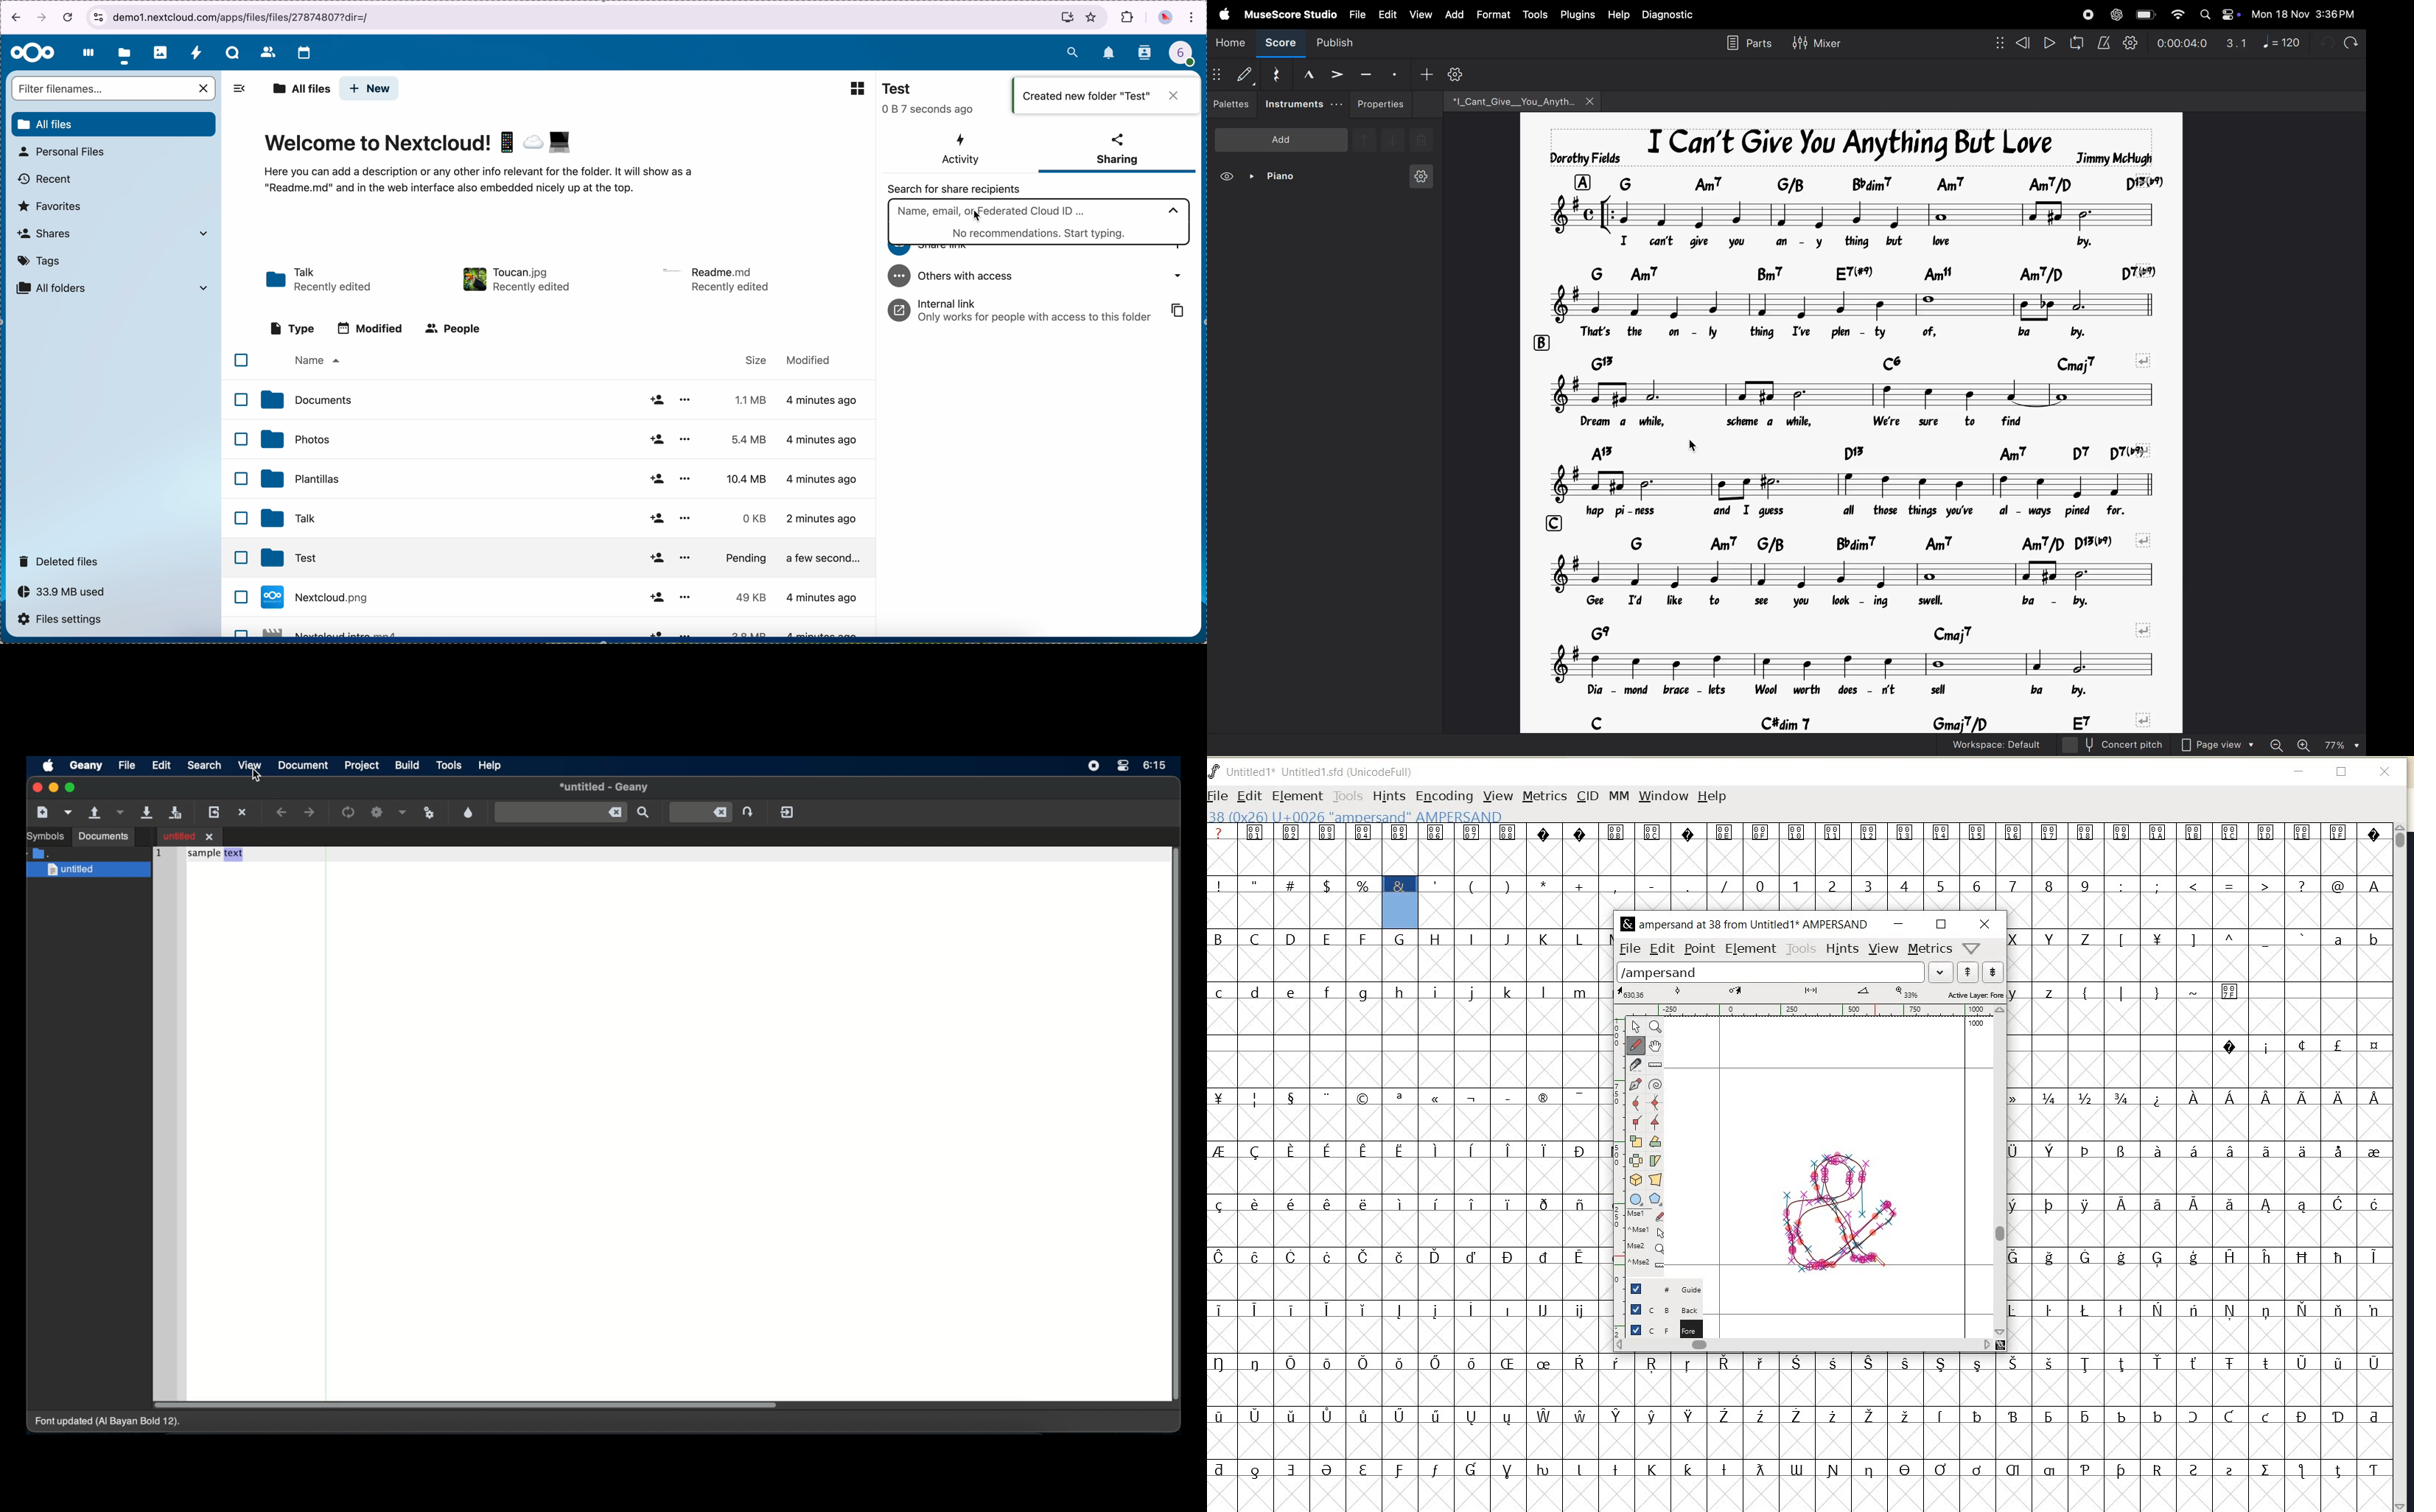 The height and width of the screenshot is (1512, 2436). What do you see at coordinates (13, 19) in the screenshot?
I see `navigate back` at bounding box center [13, 19].